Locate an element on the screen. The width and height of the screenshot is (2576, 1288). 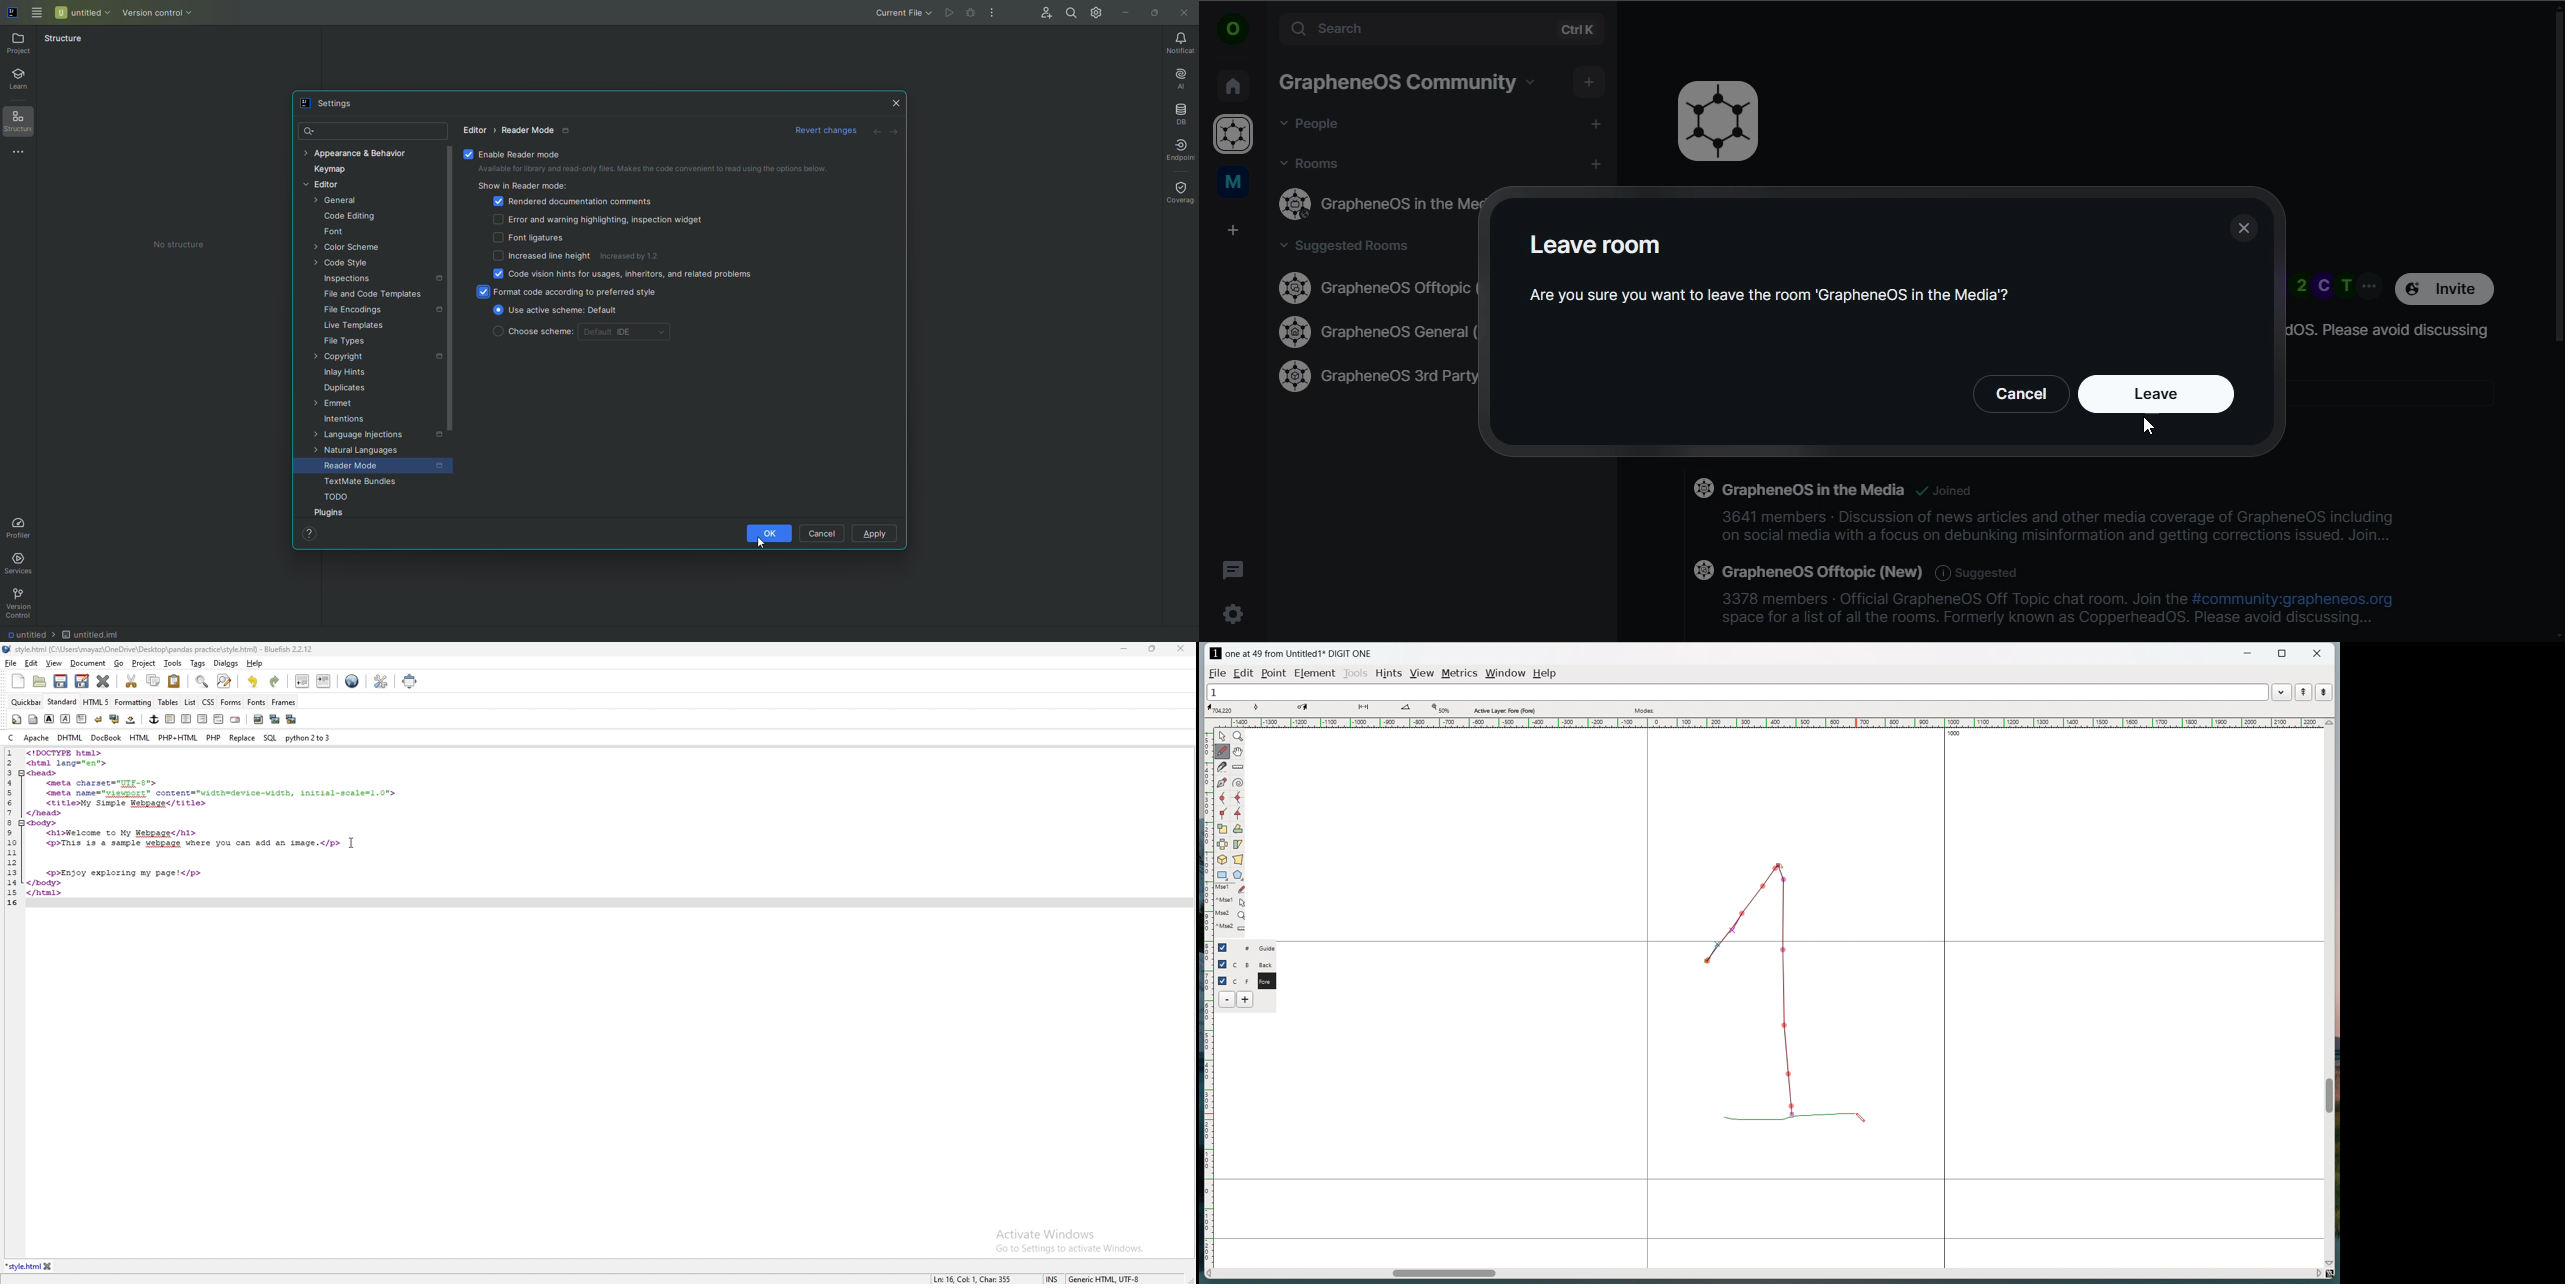
html is located at coordinates (140, 738).